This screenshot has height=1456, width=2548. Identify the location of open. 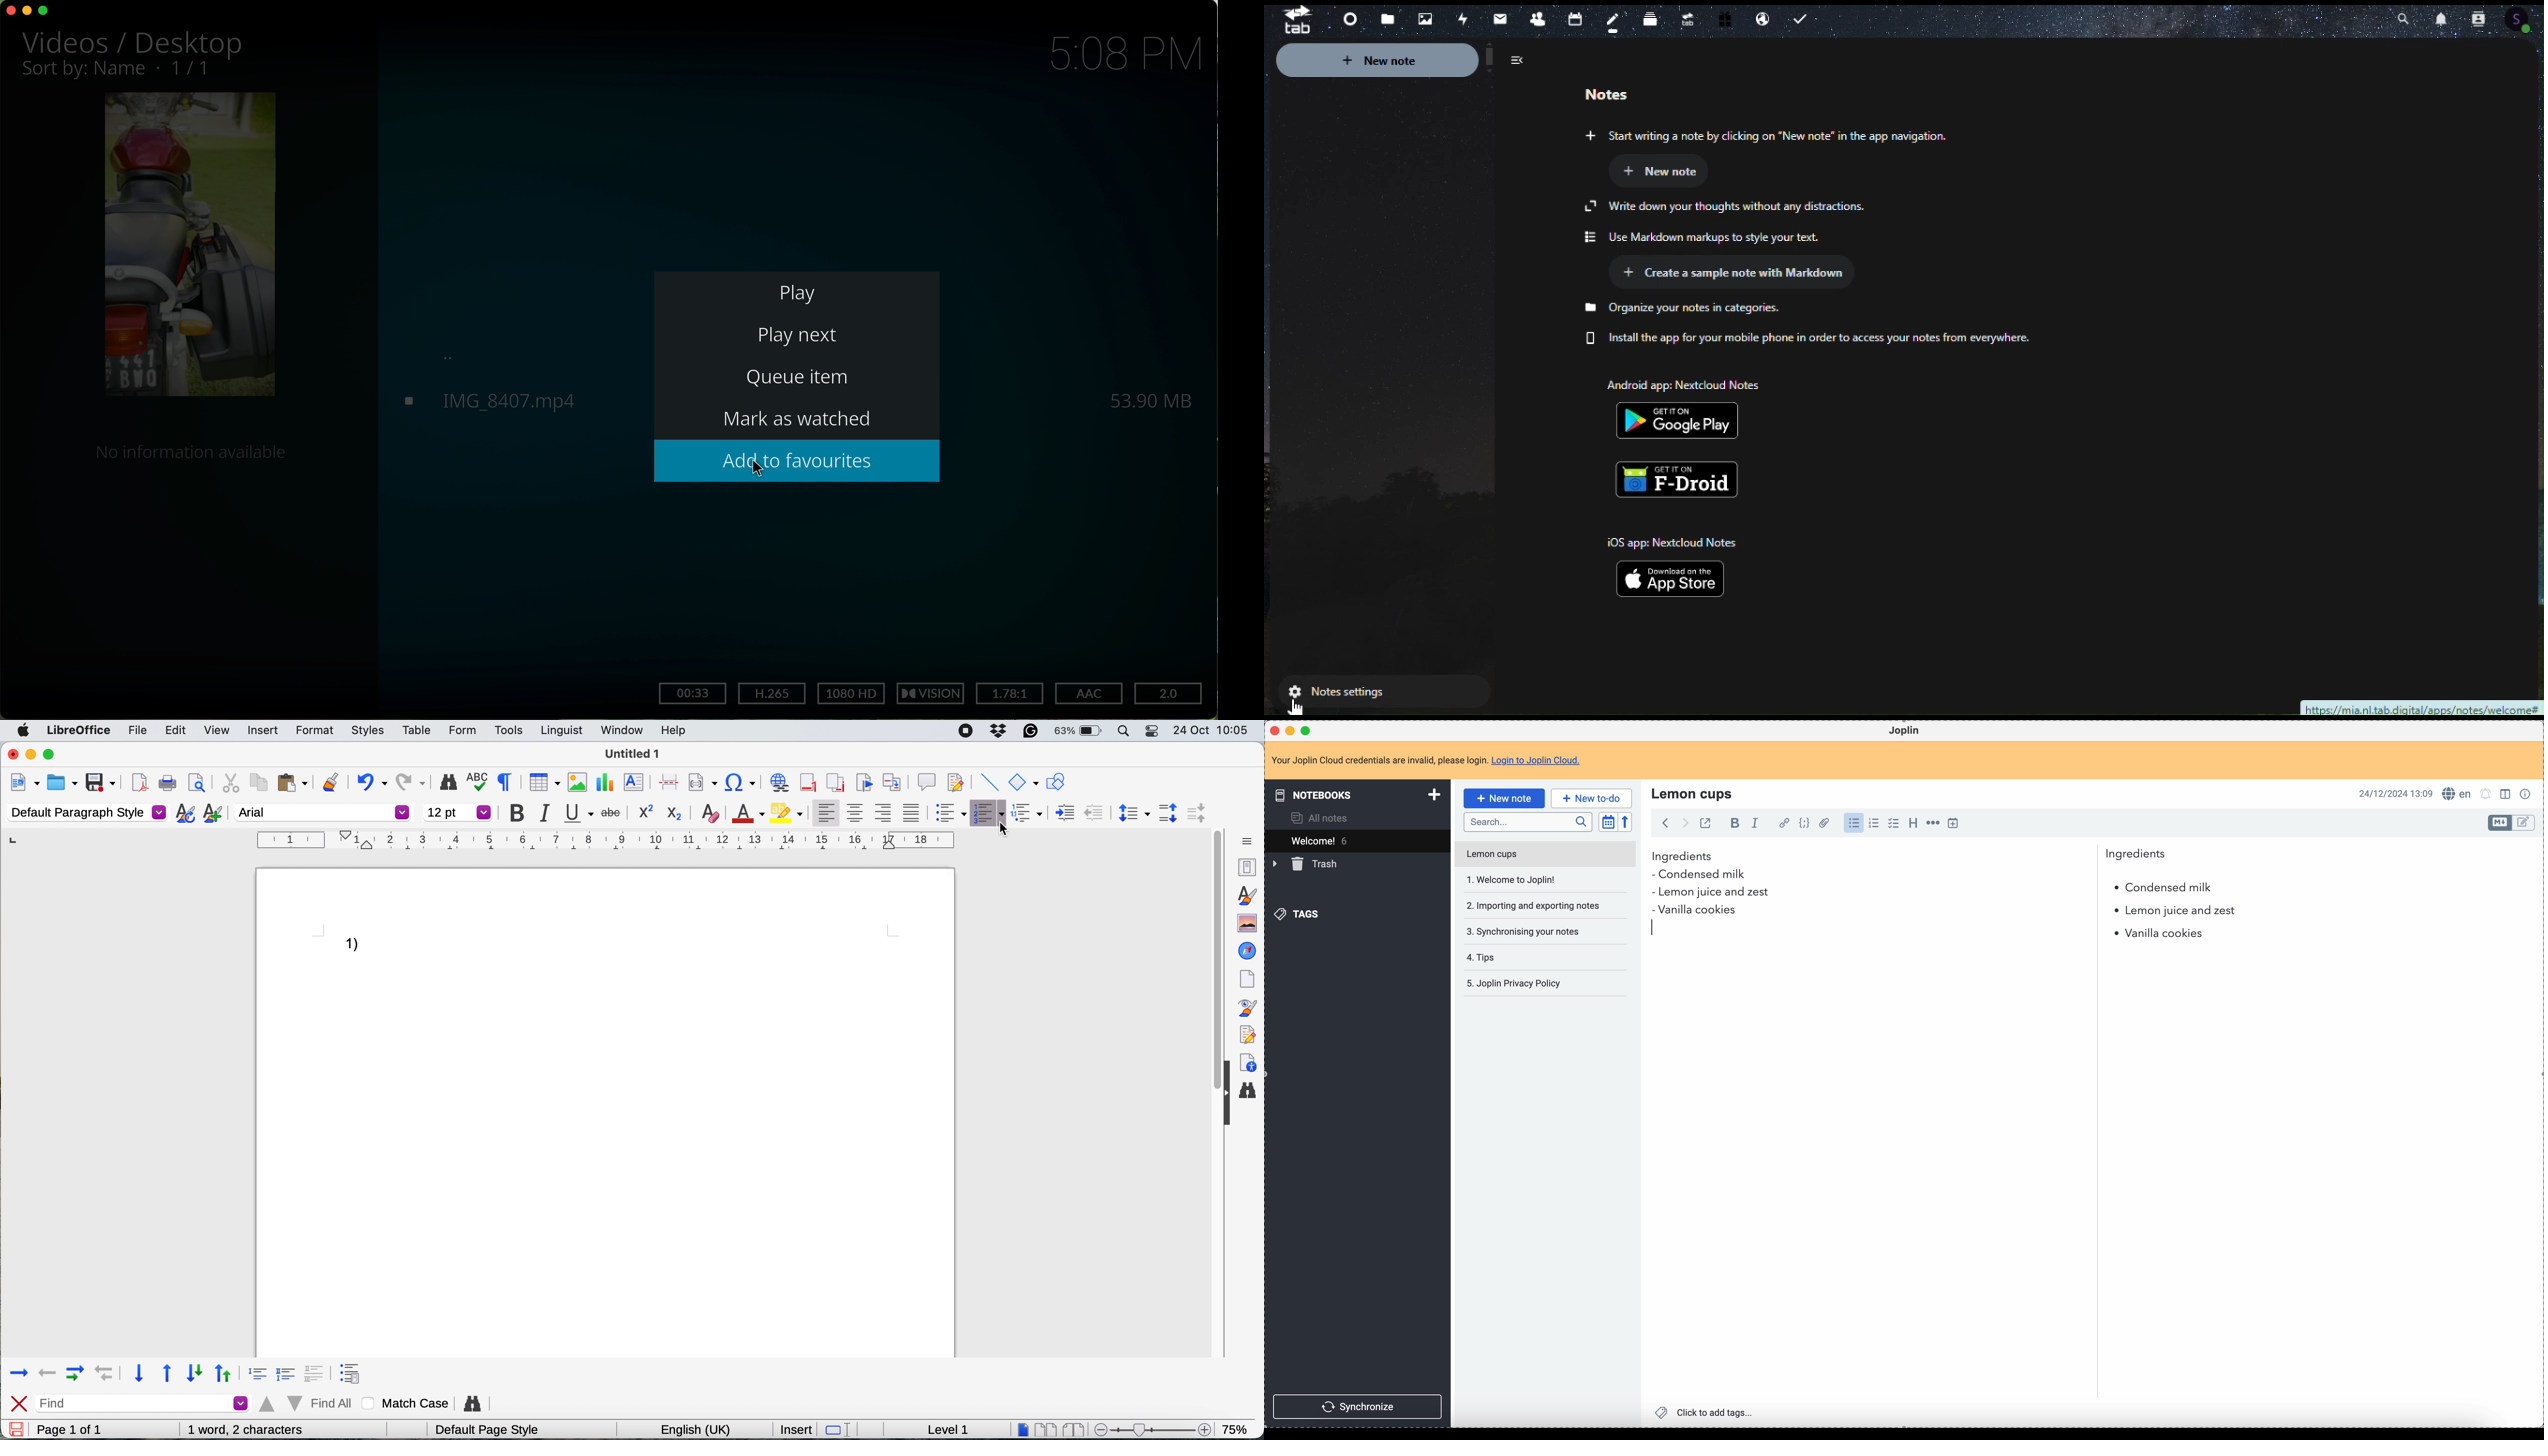
(63, 784).